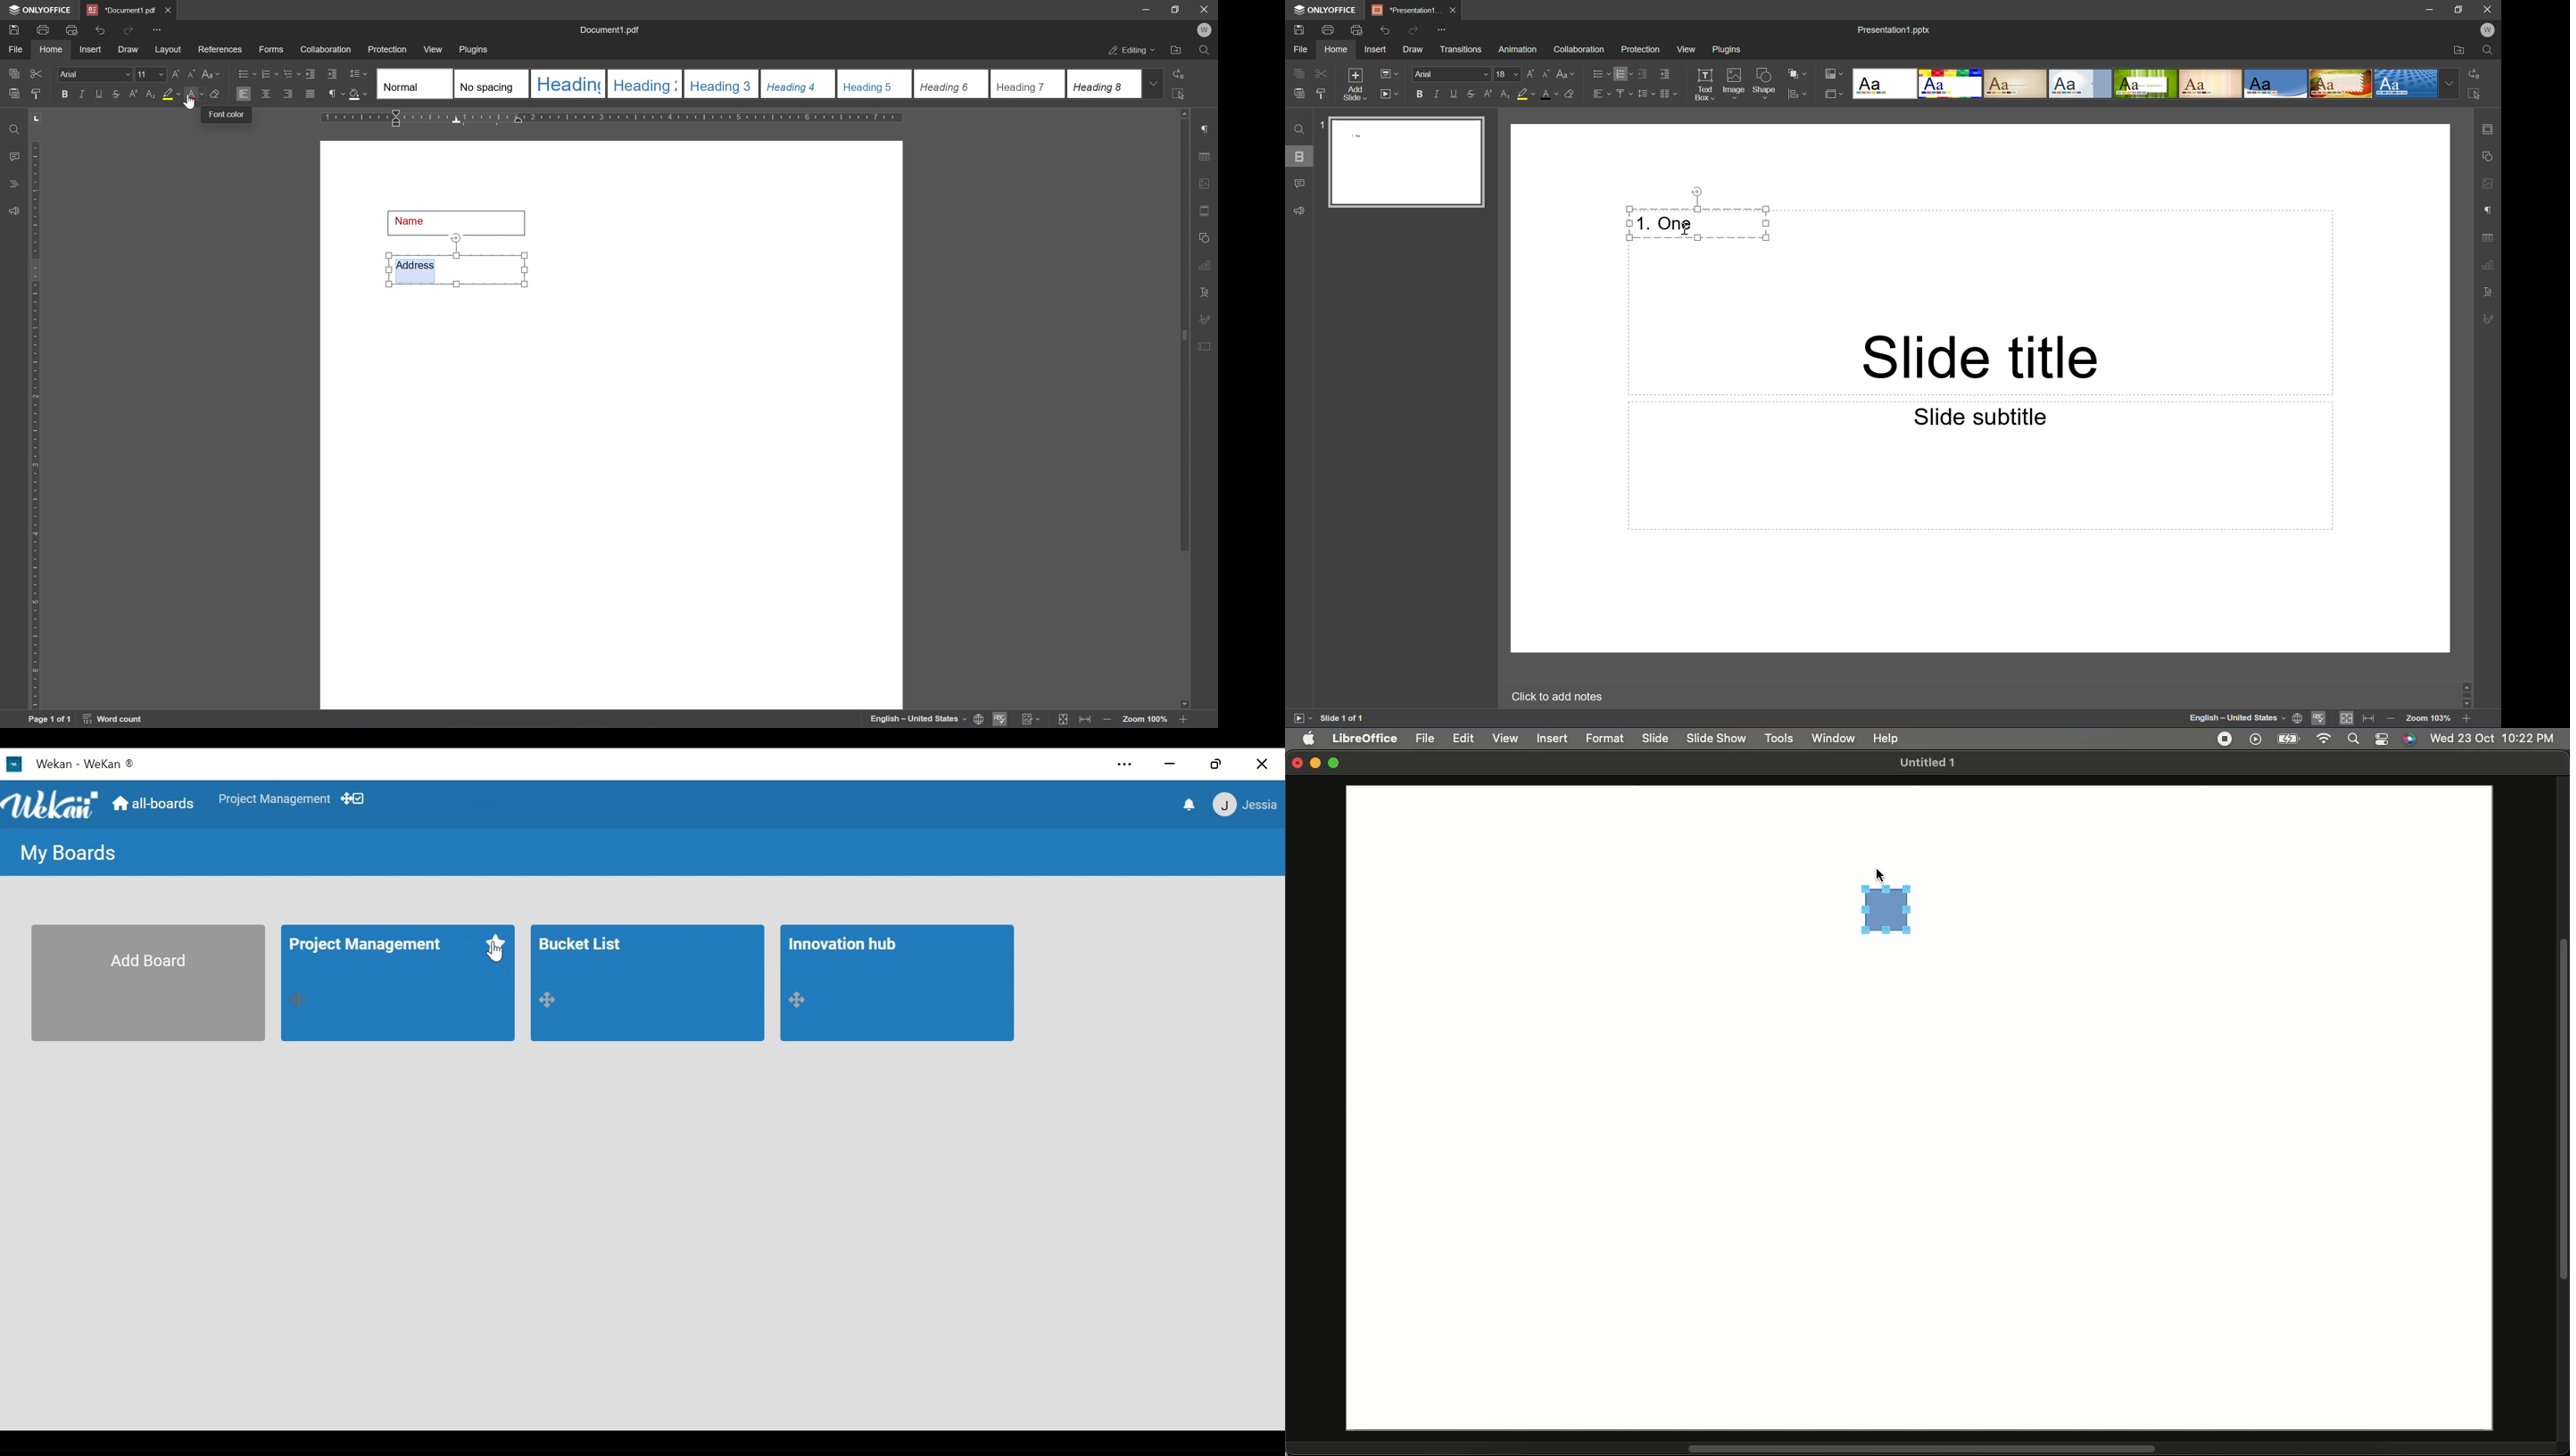 This screenshot has height=1456, width=2576. I want to click on Comments, so click(1299, 181).